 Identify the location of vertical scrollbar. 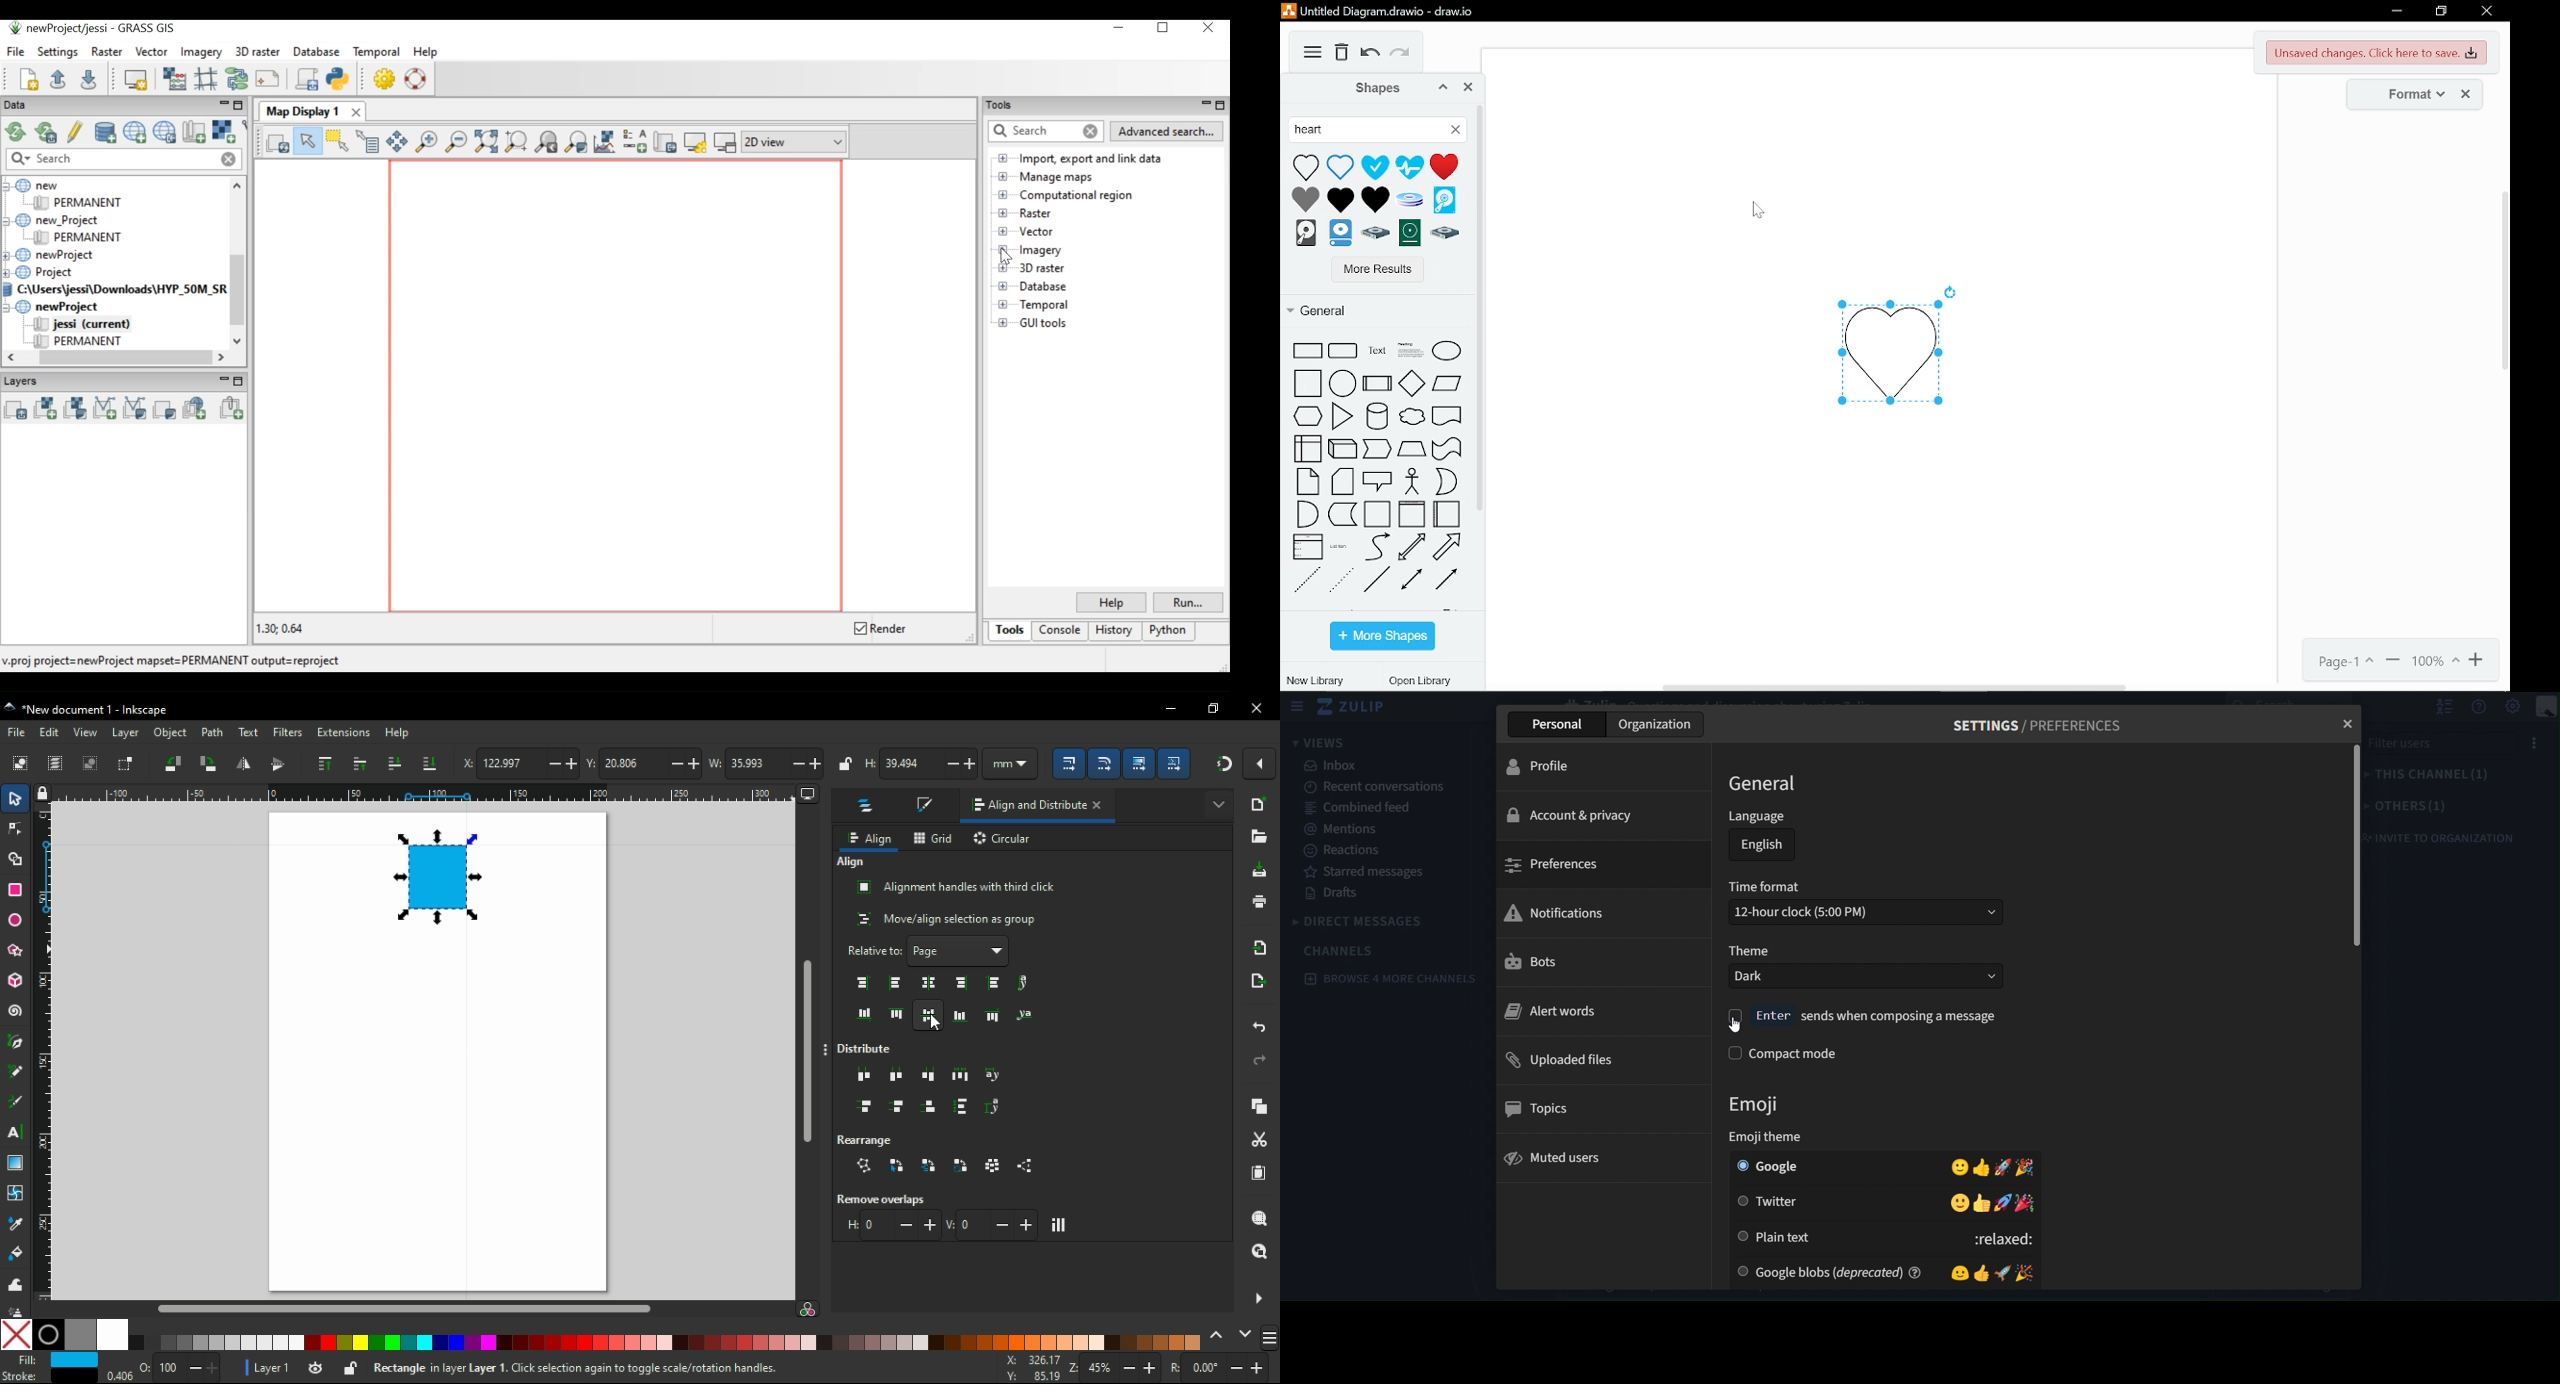
(1482, 307).